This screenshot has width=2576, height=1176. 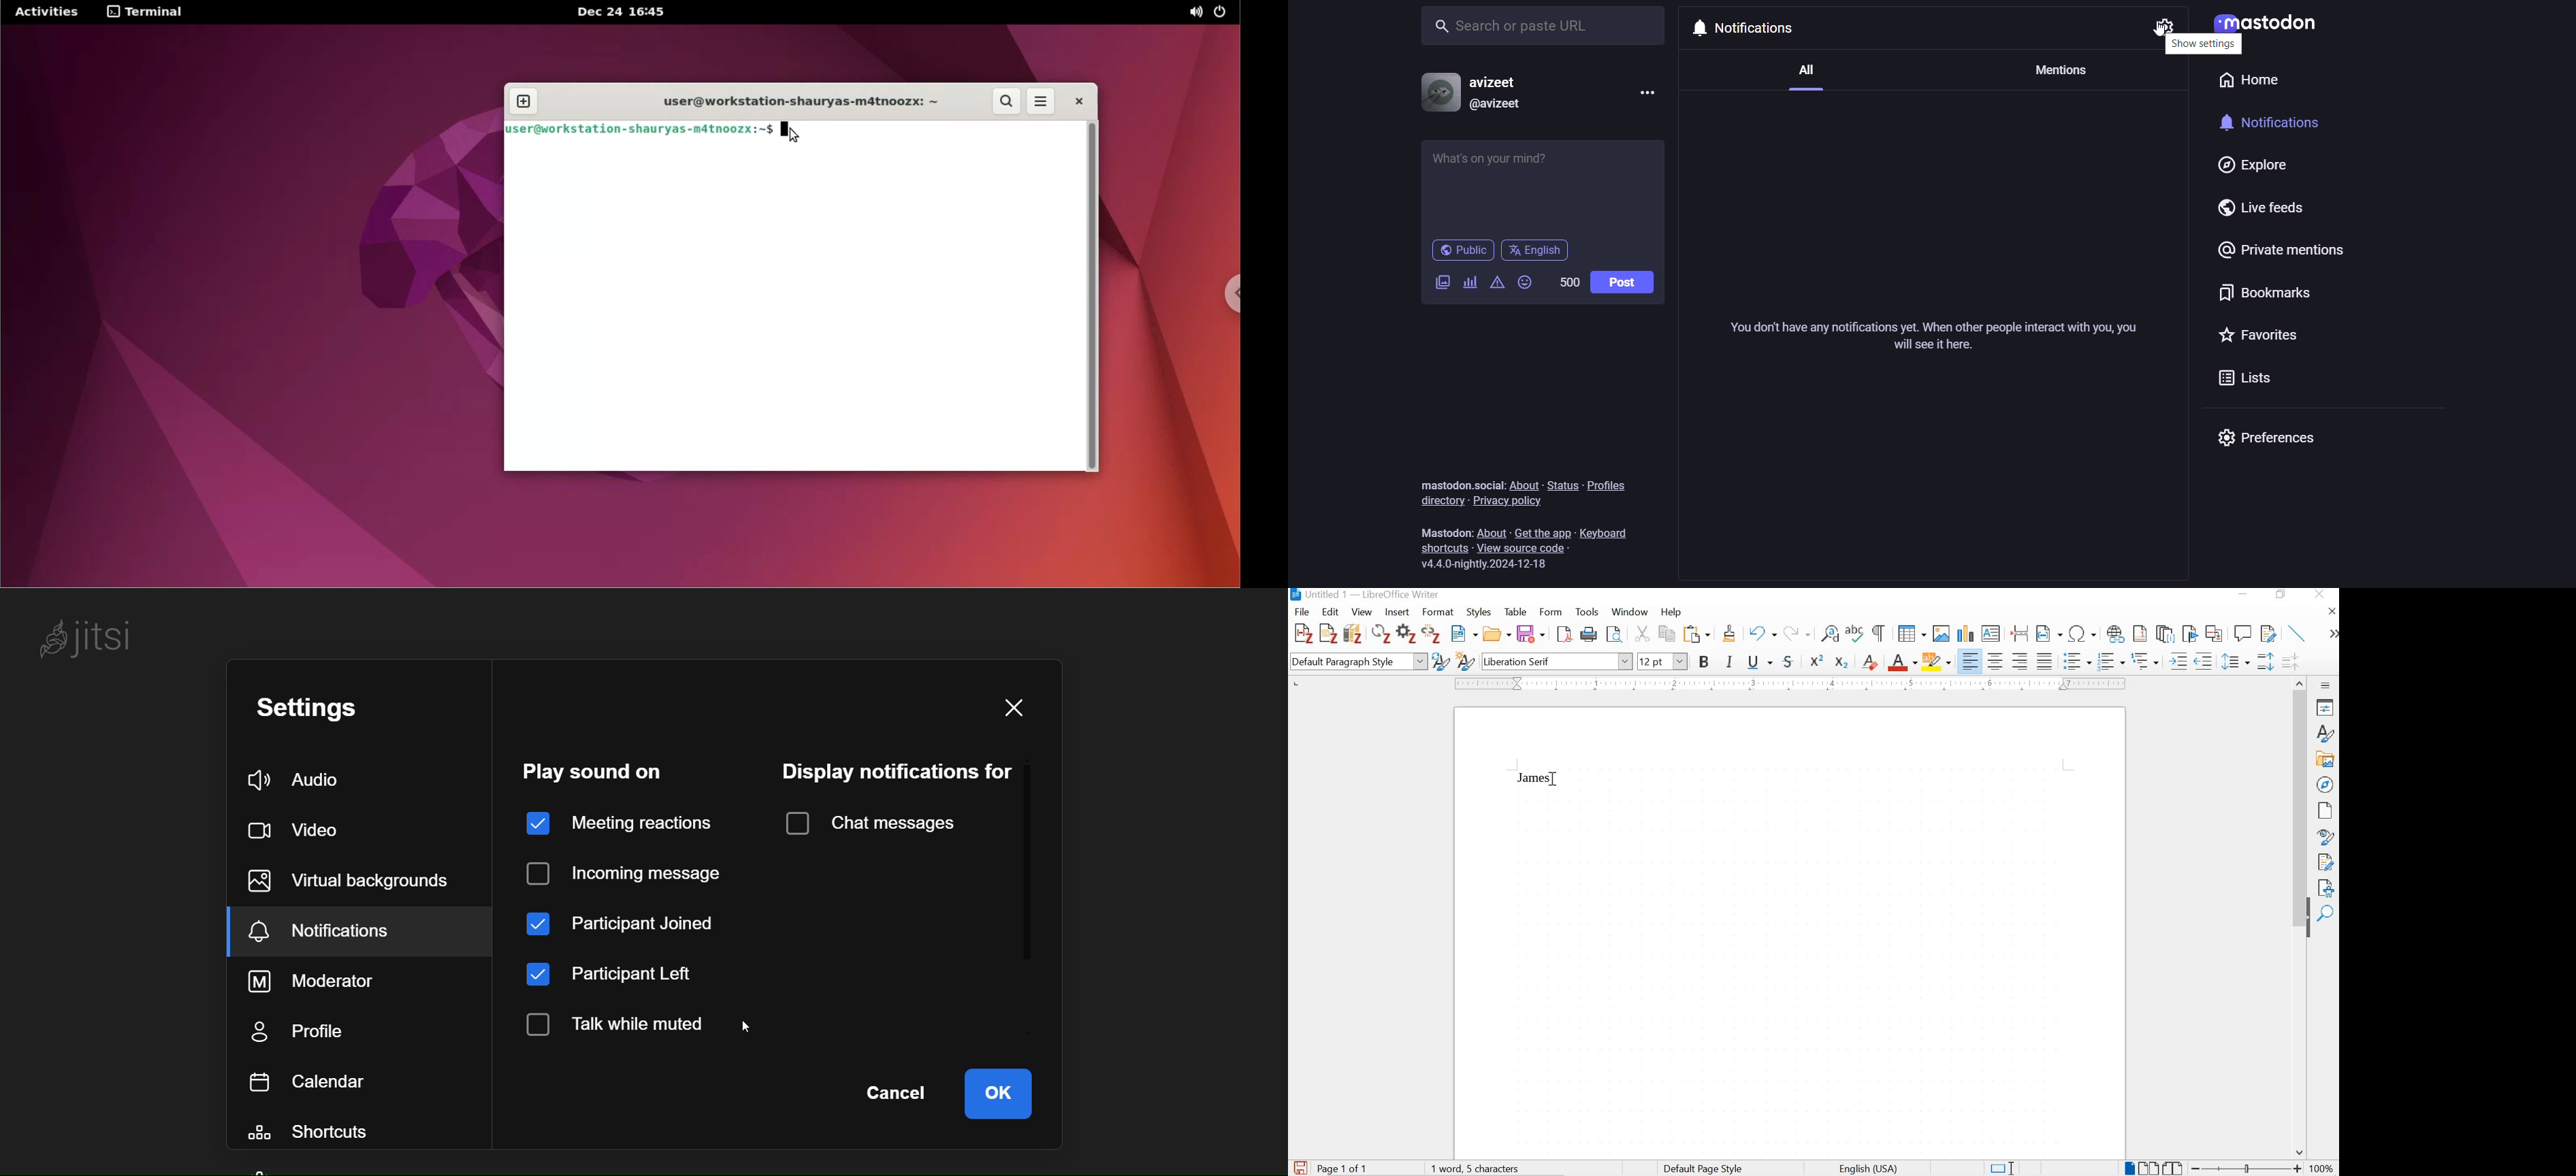 I want to click on find, so click(x=2327, y=914).